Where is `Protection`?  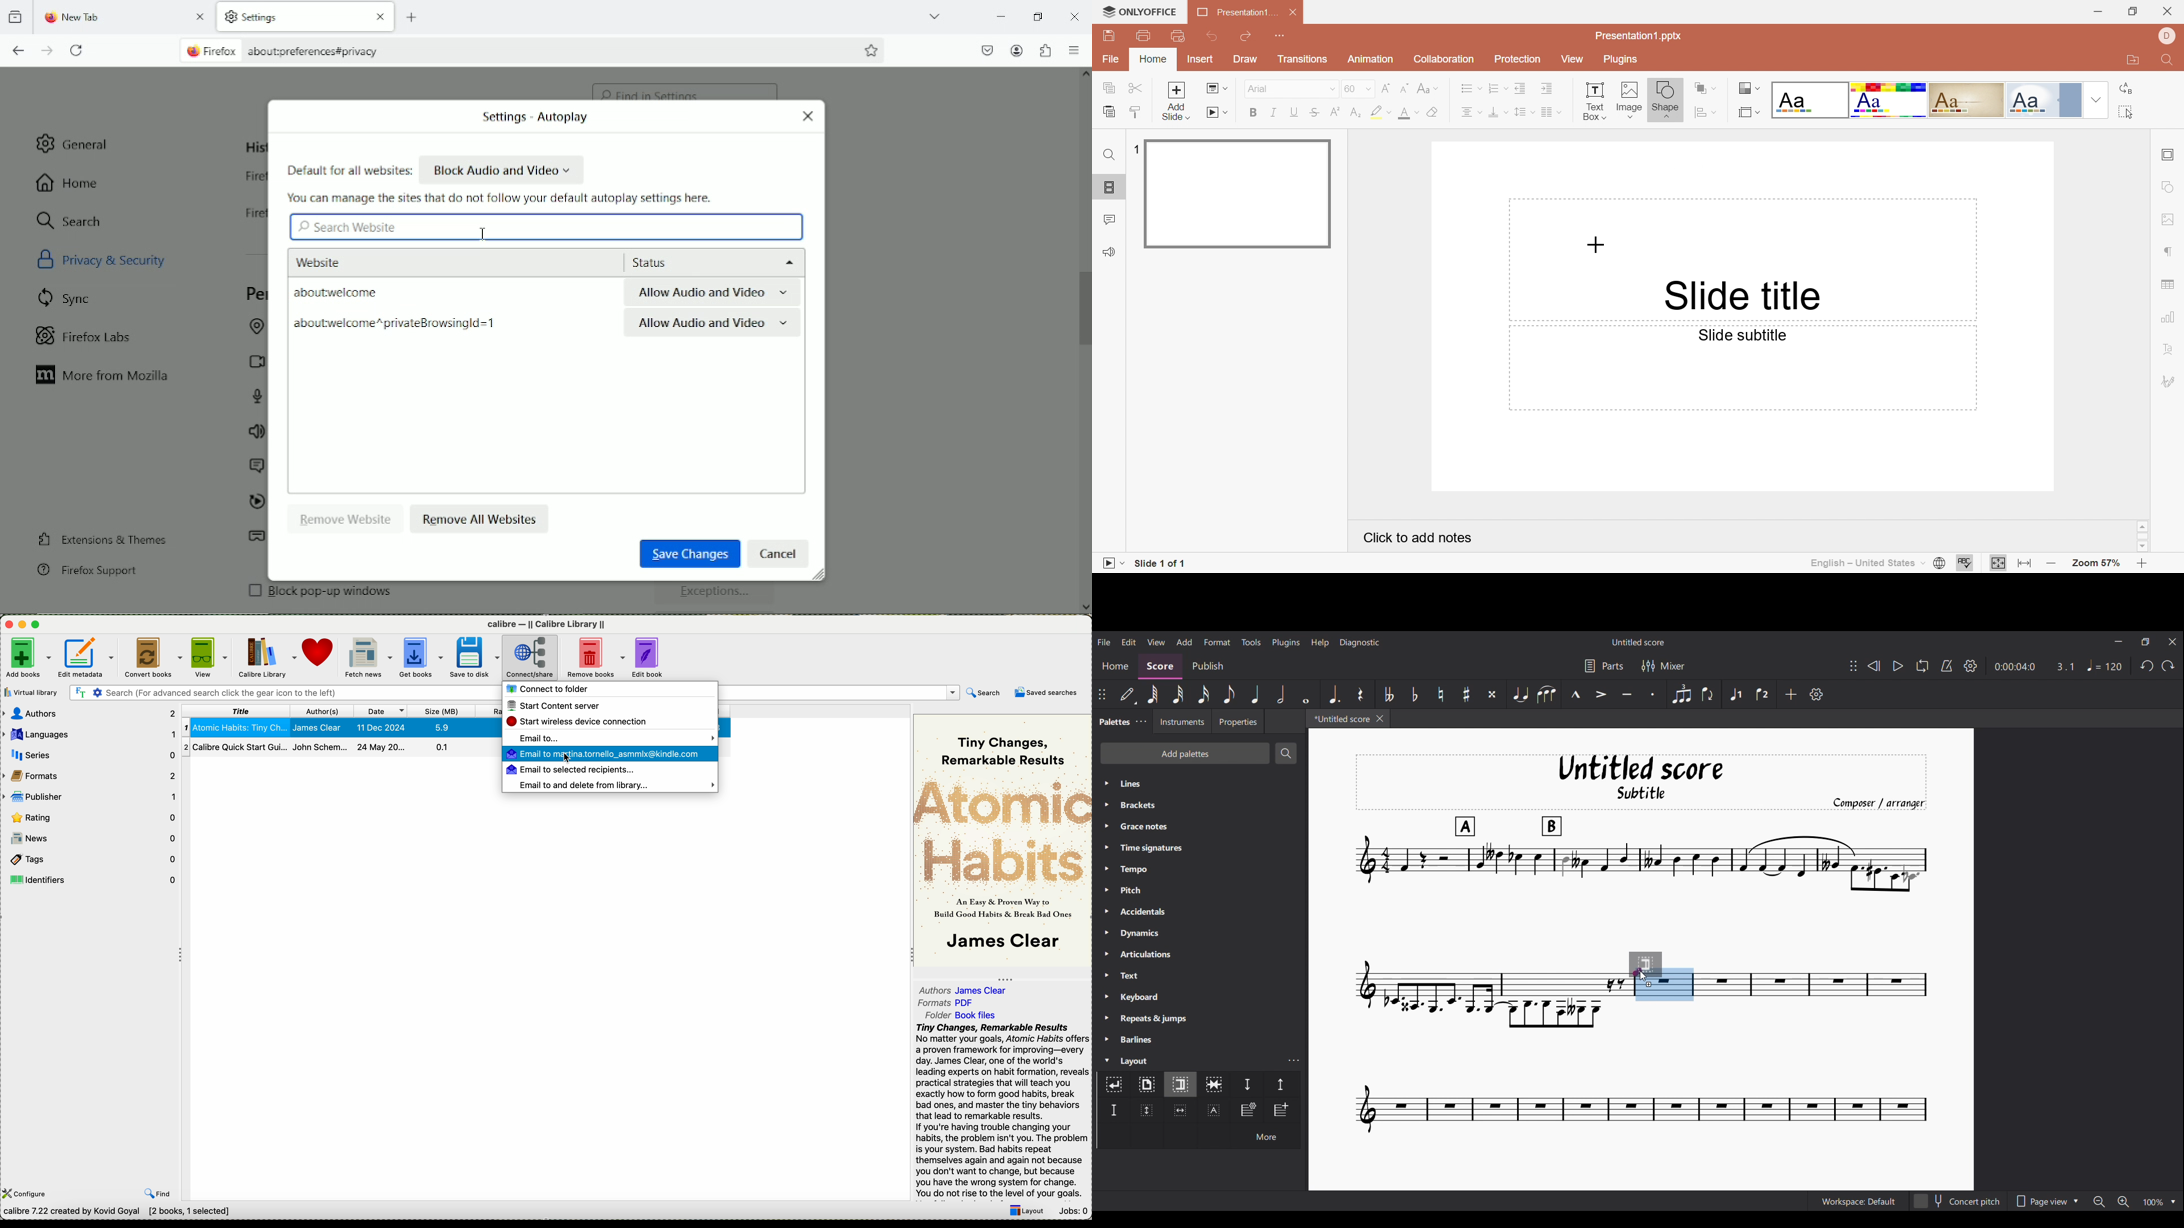
Protection is located at coordinates (1516, 62).